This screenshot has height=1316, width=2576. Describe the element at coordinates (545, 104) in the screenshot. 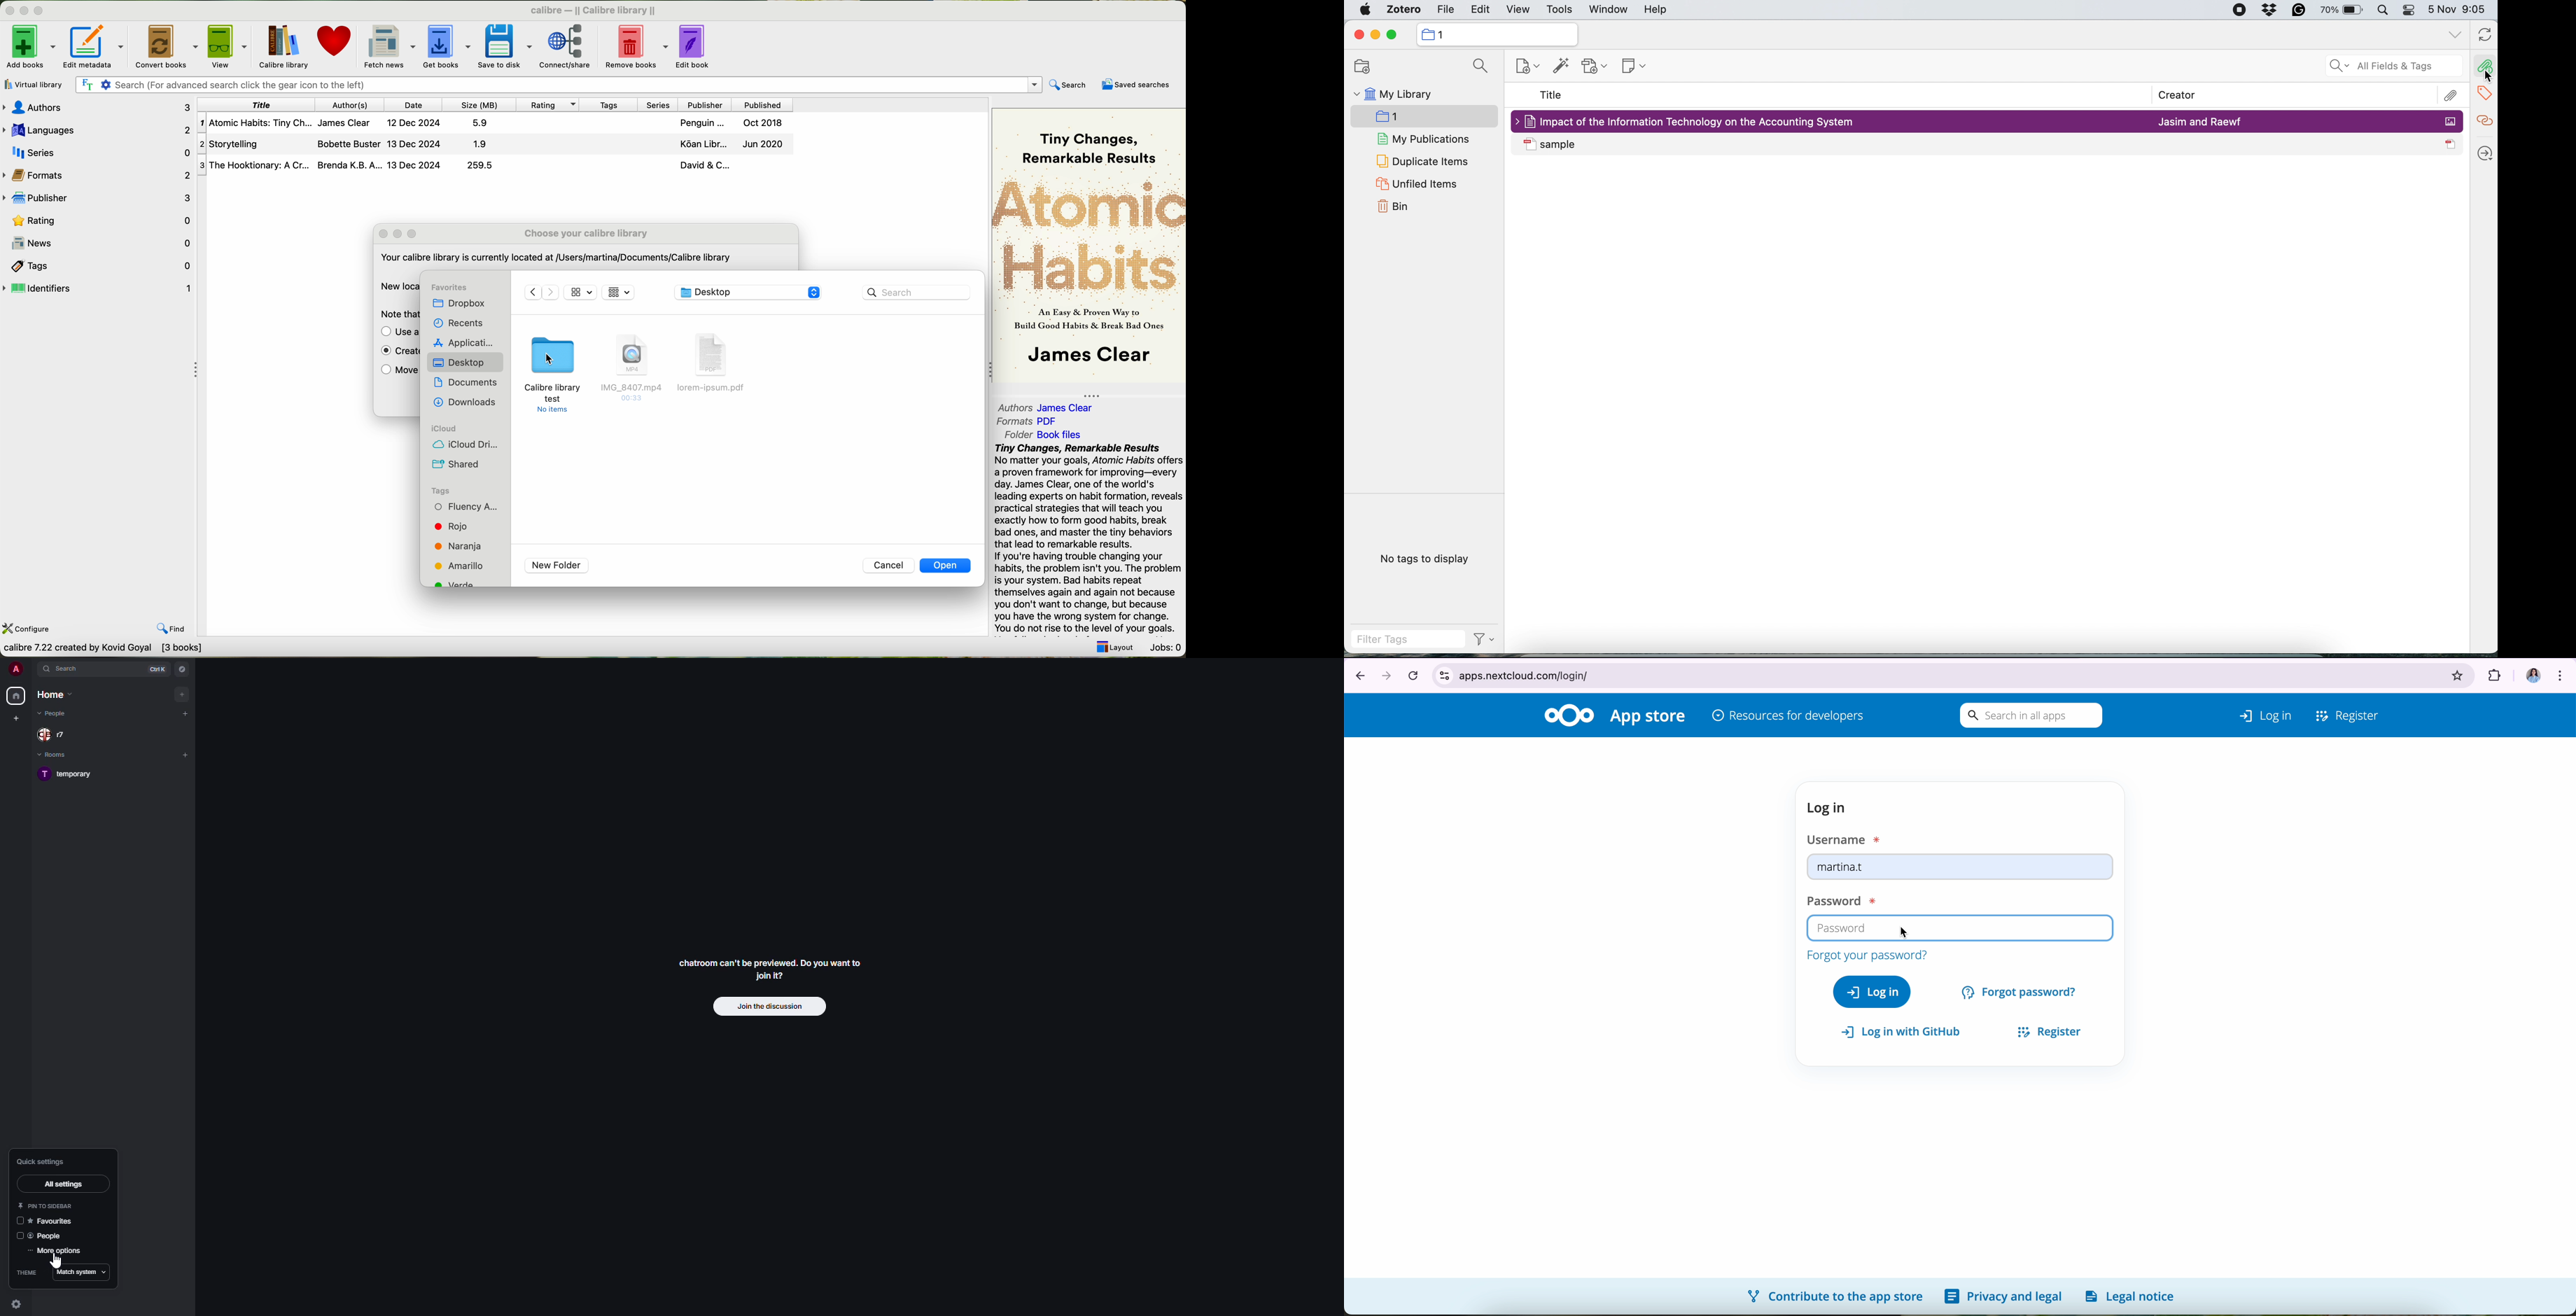

I see `rating` at that location.